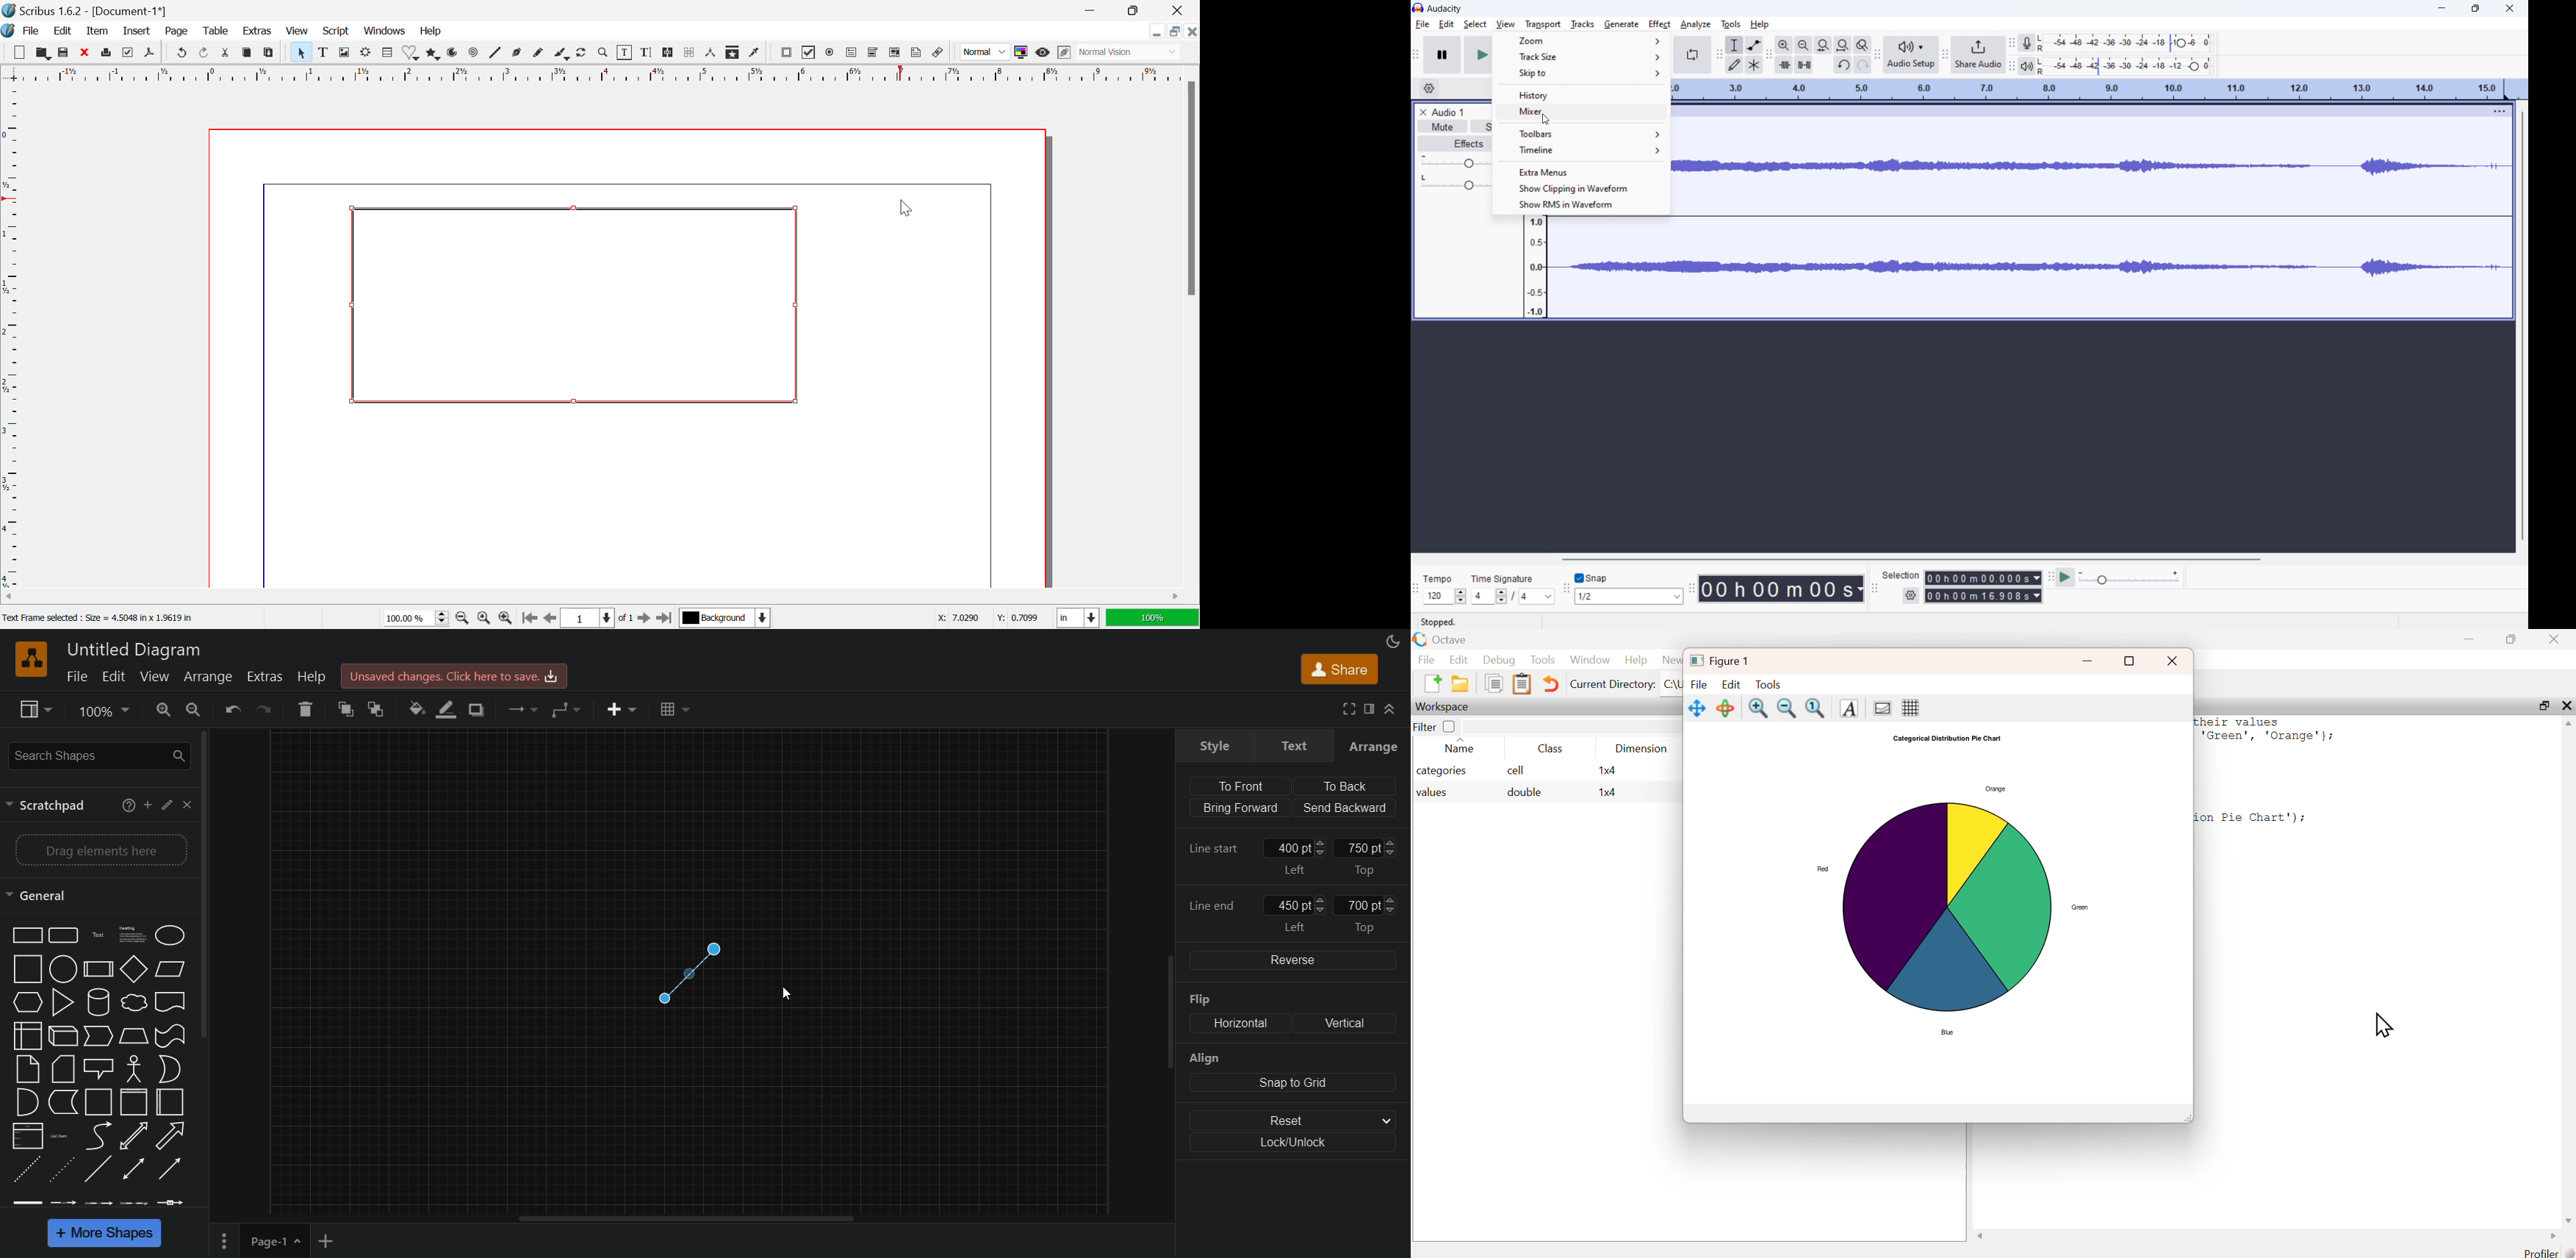 The width and height of the screenshot is (2576, 1260). What do you see at coordinates (1479, 57) in the screenshot?
I see `play` at bounding box center [1479, 57].